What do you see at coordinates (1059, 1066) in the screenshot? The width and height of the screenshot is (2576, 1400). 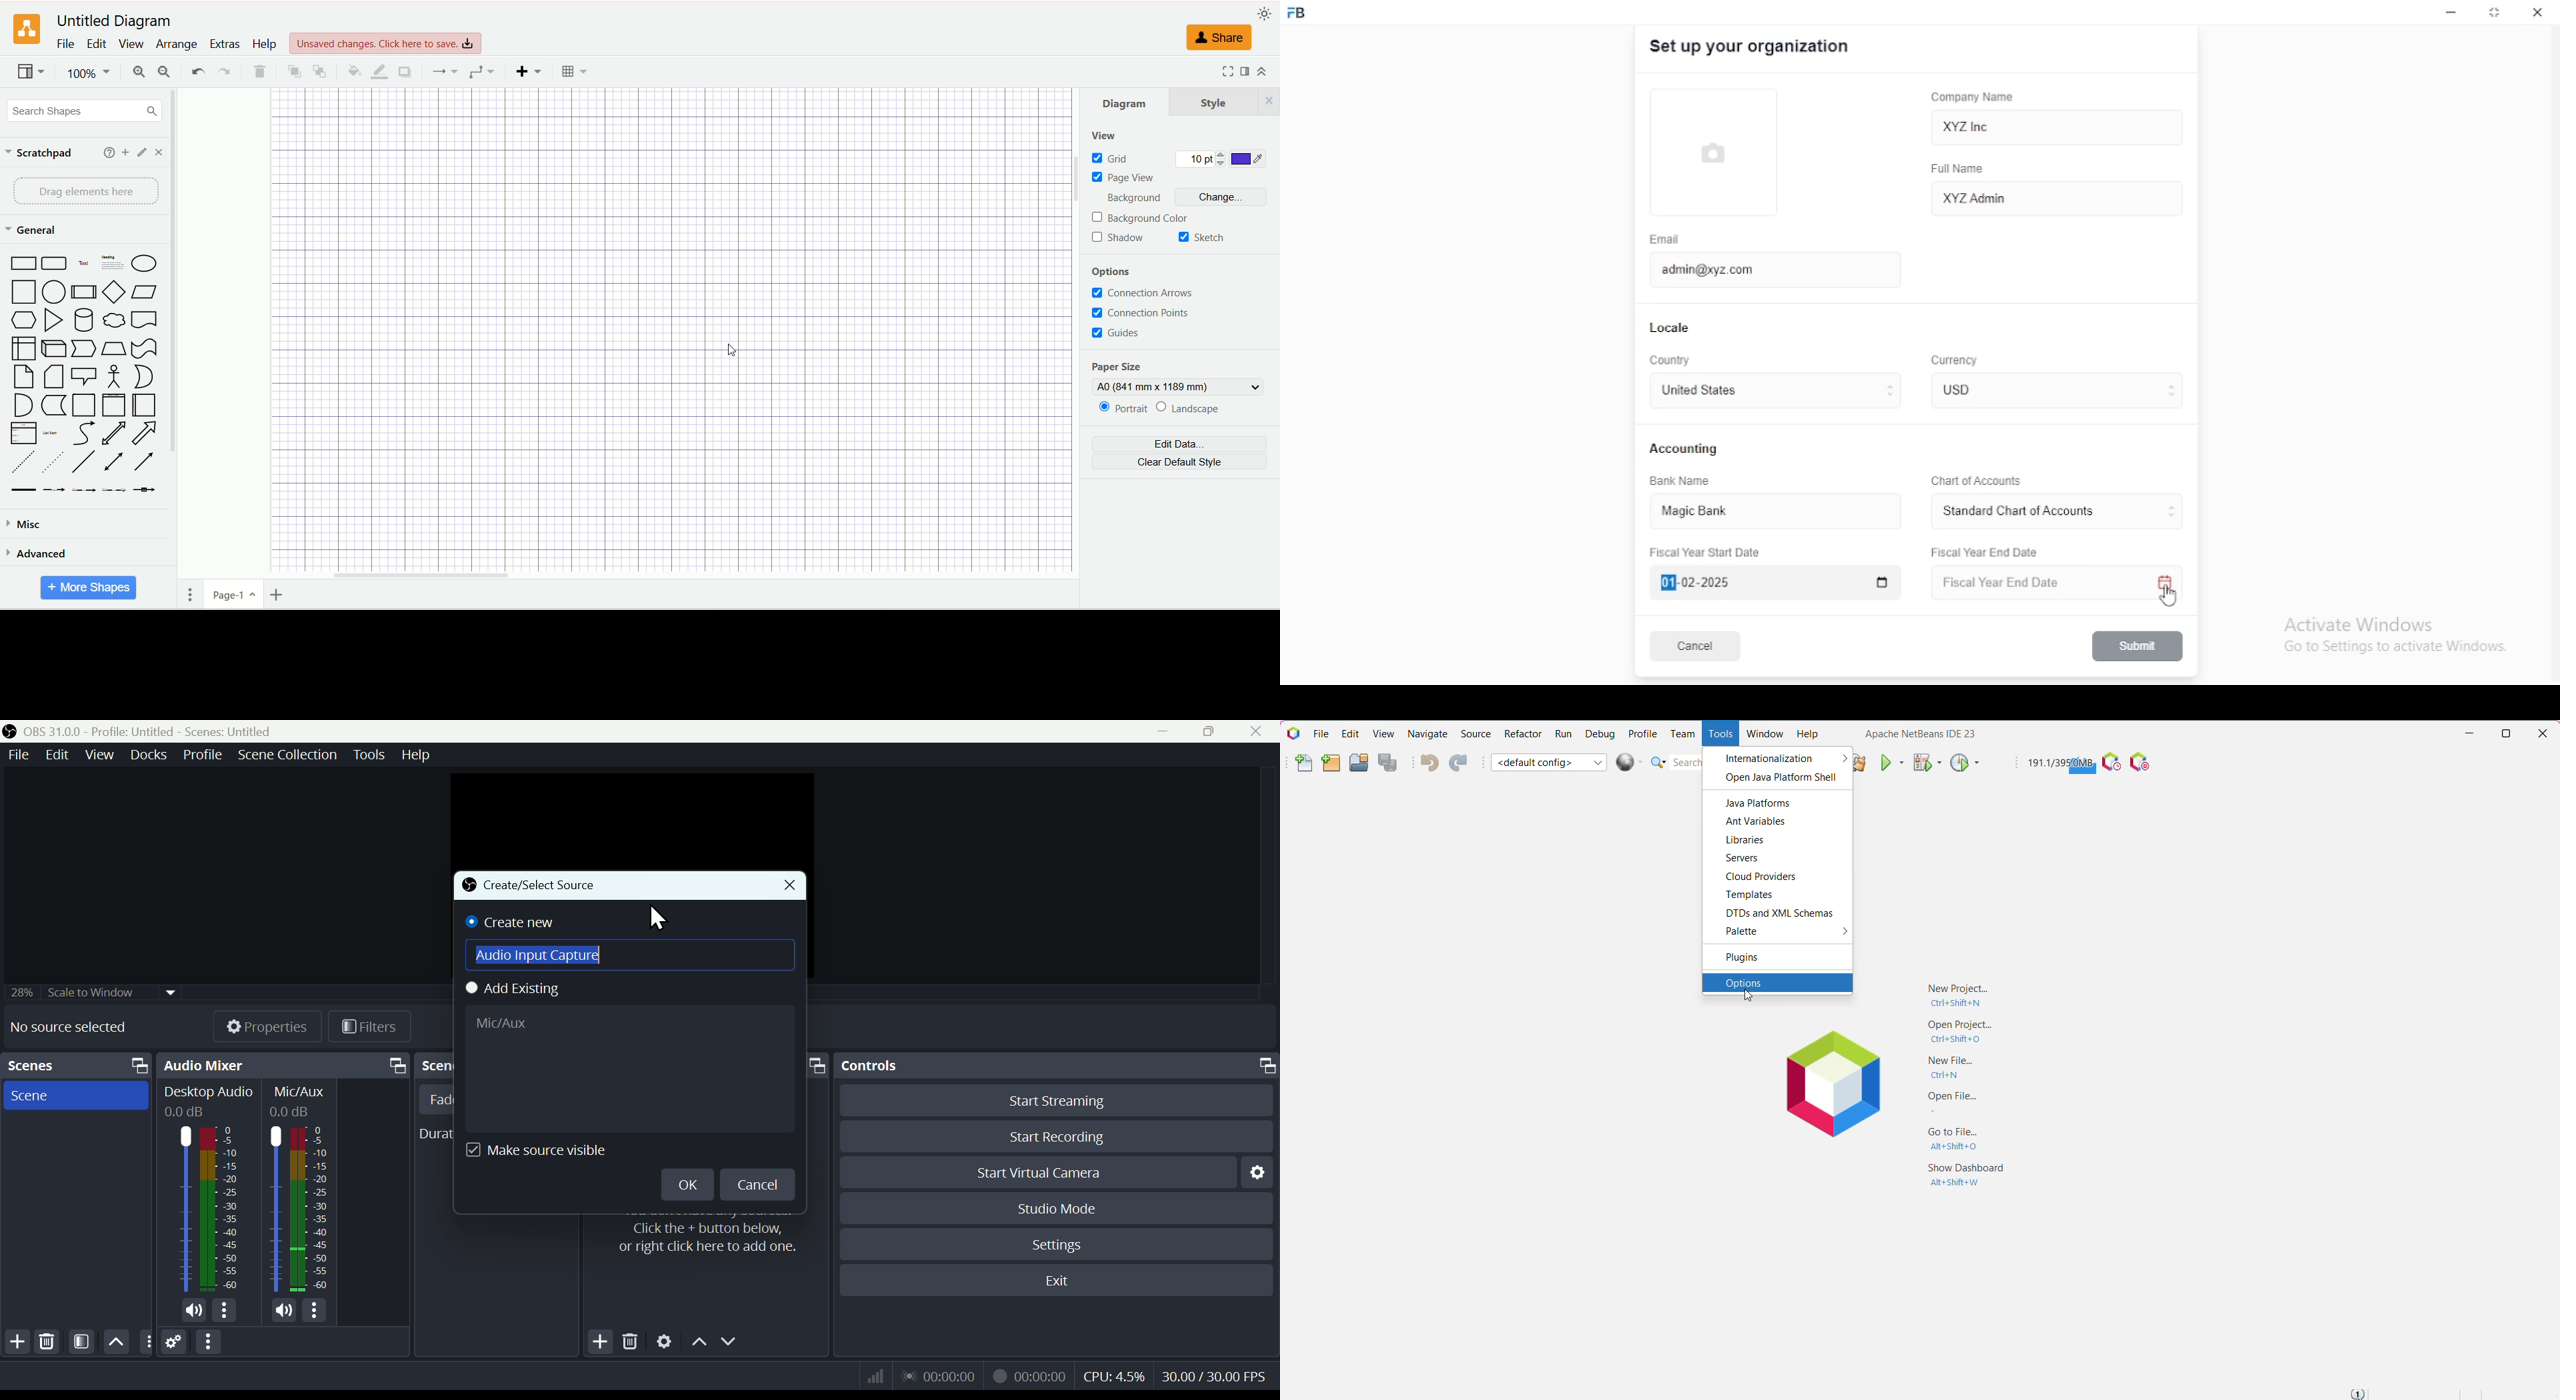 I see `Controls` at bounding box center [1059, 1066].